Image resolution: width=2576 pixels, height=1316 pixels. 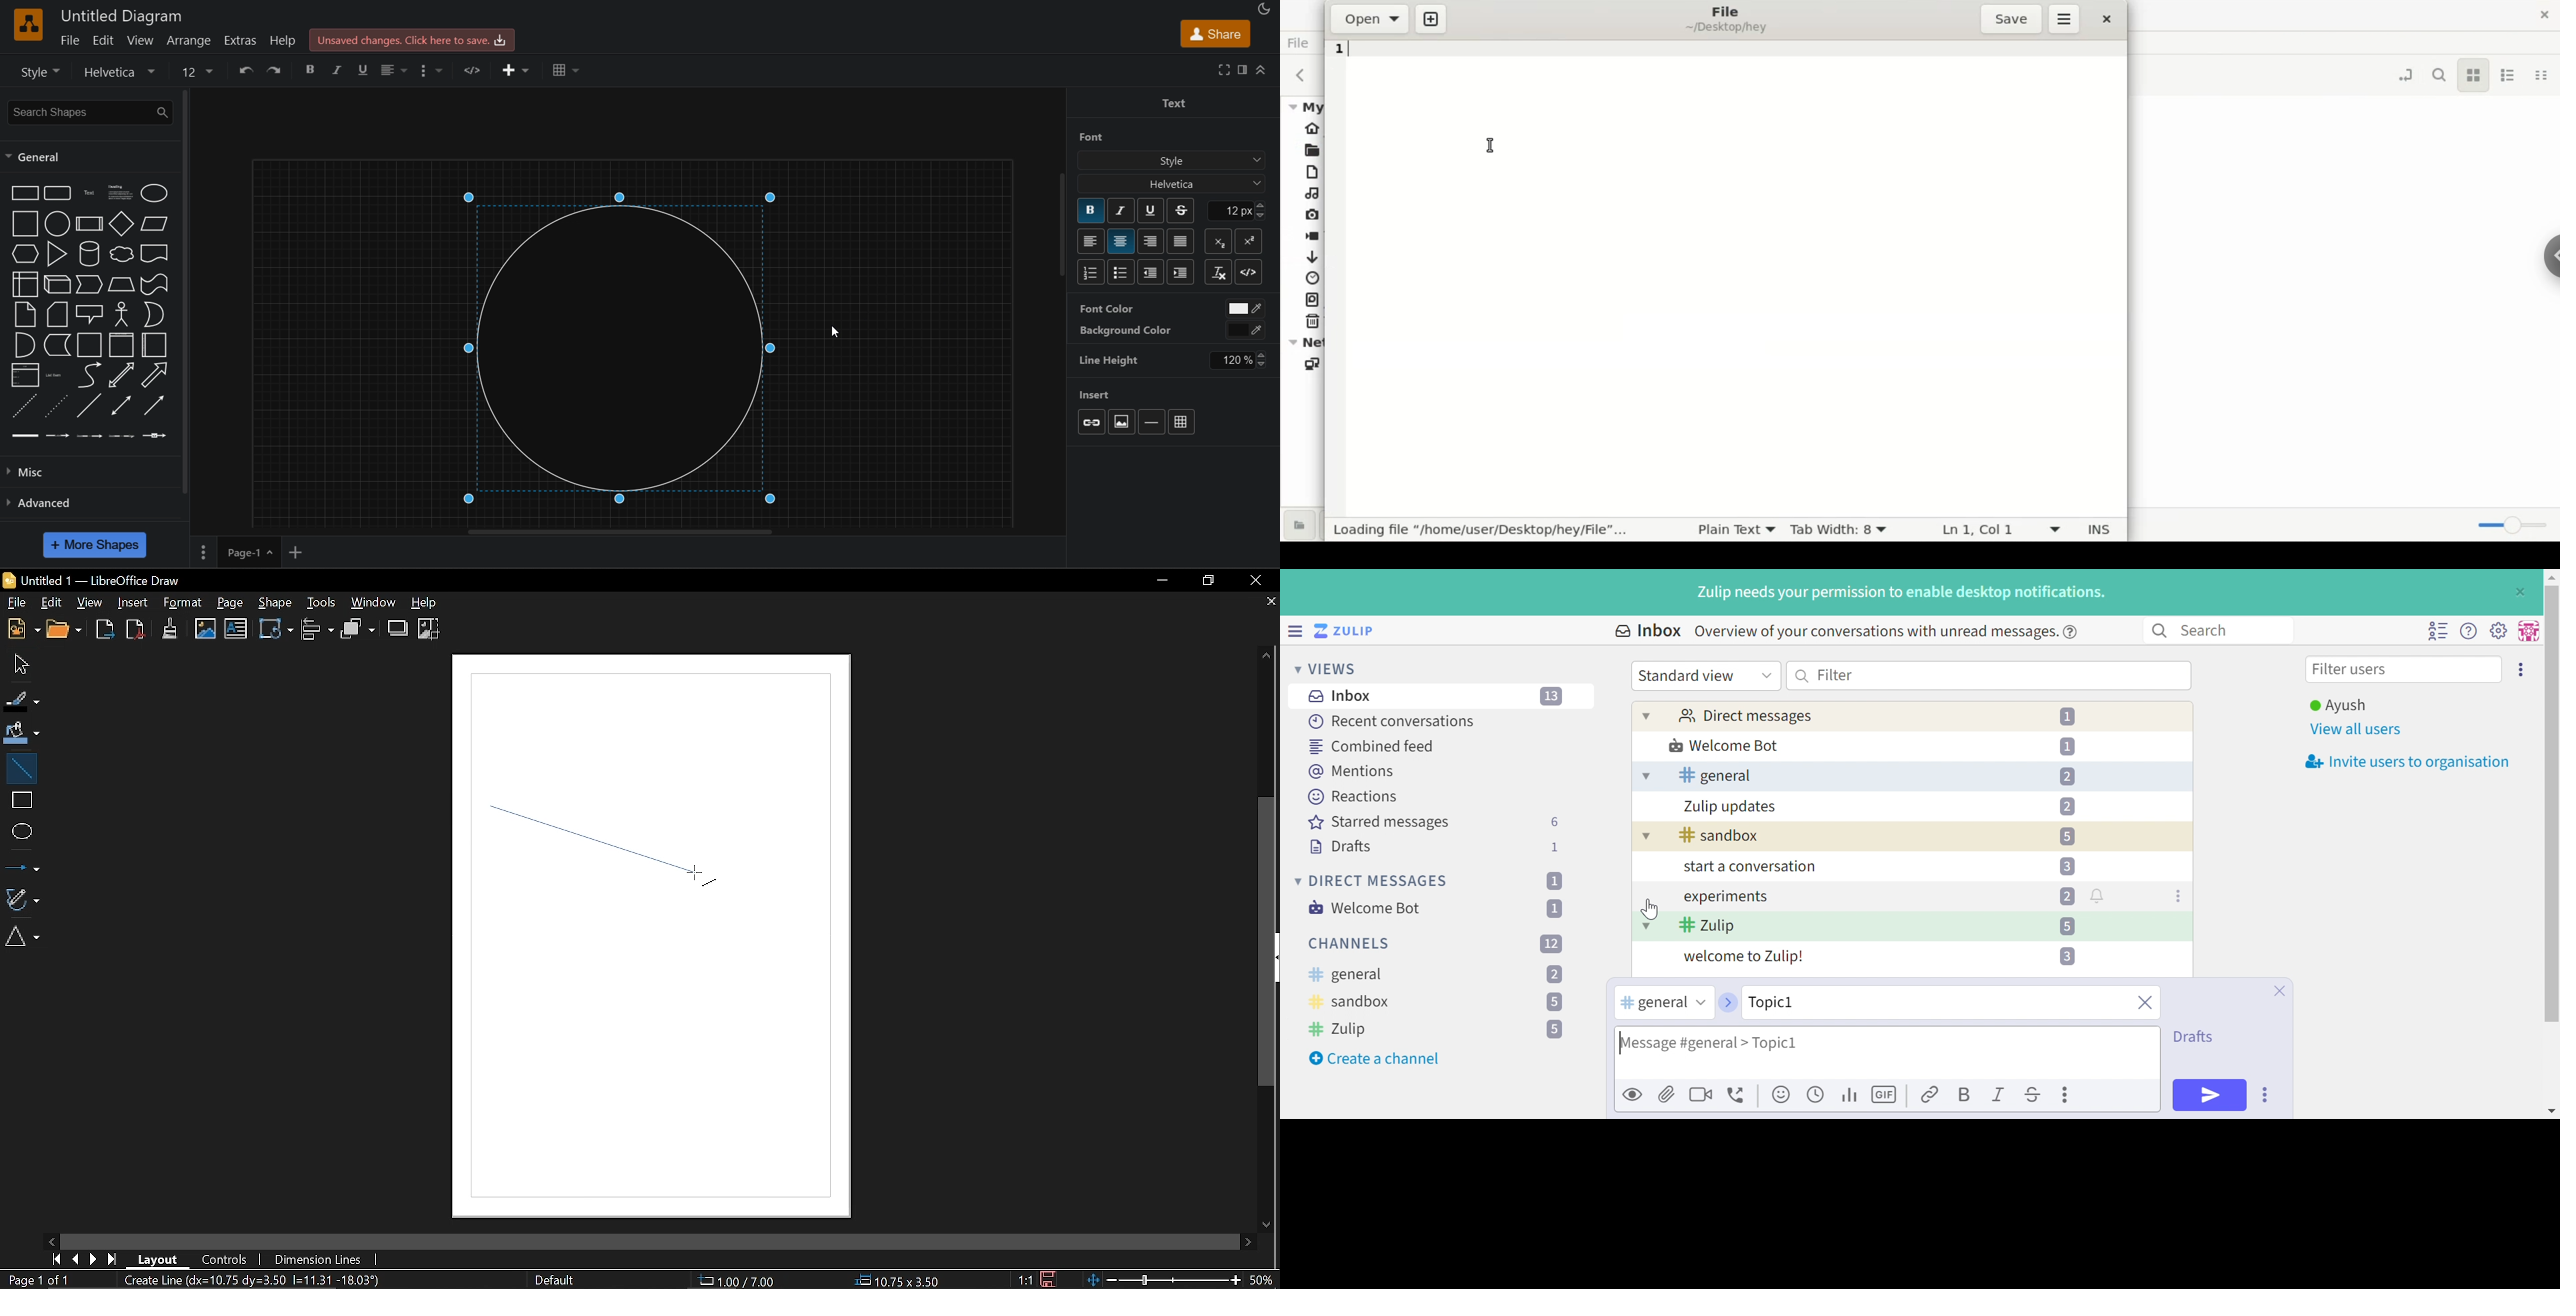 I want to click on Connector 1, so click(x=22, y=434).